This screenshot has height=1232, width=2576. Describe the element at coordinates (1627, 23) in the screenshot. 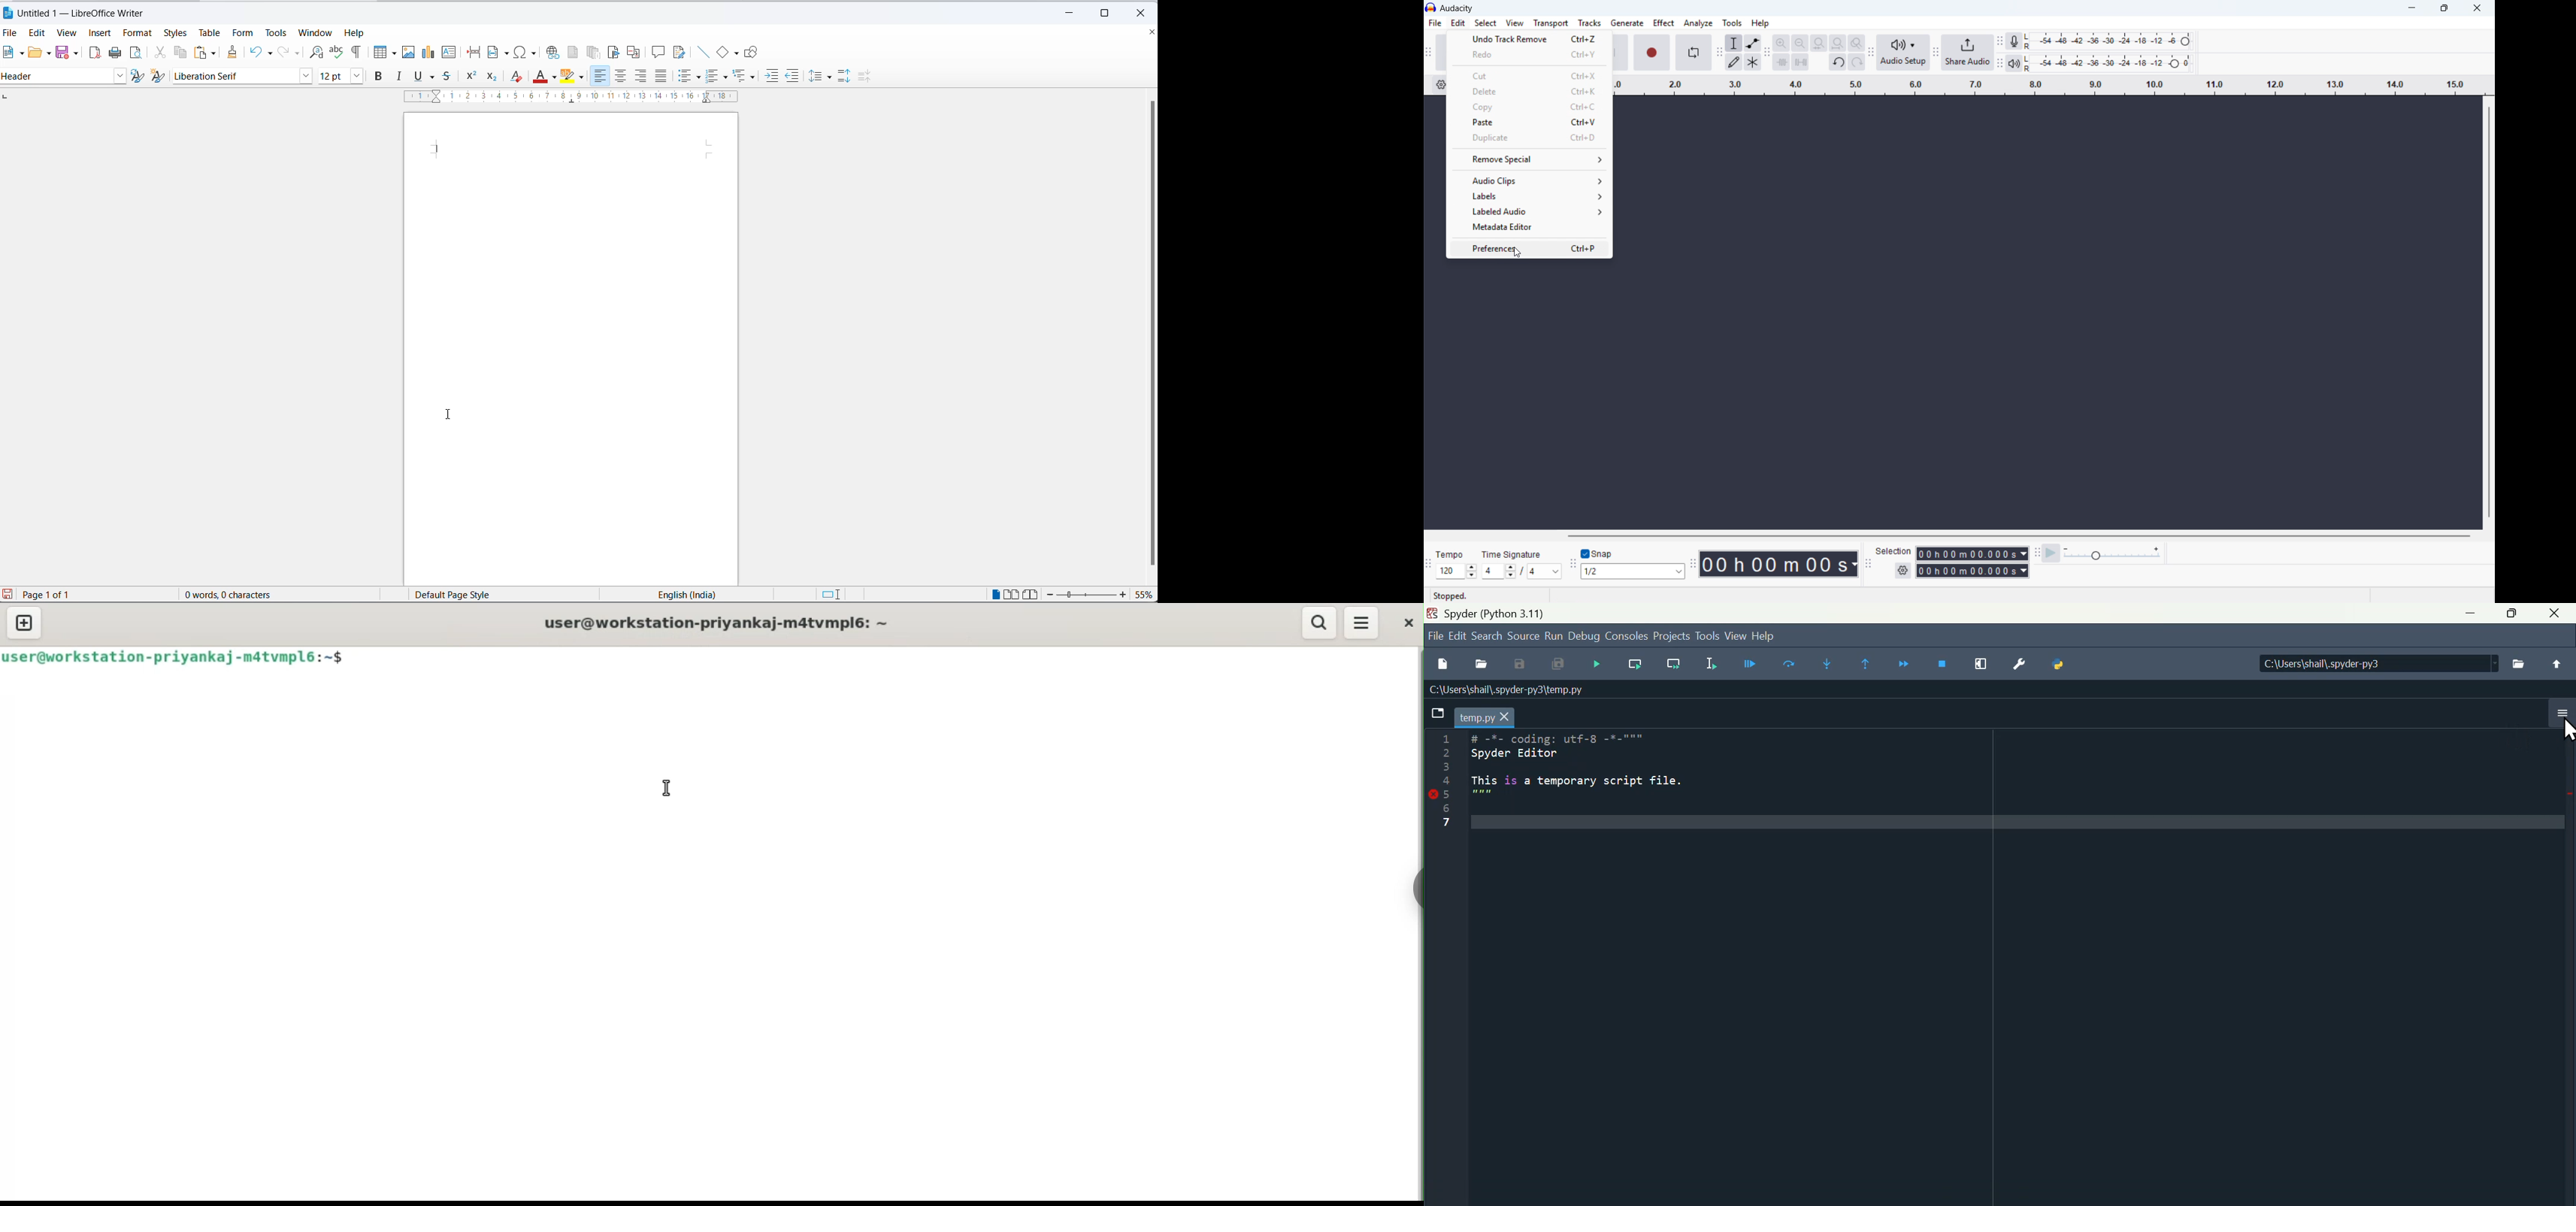

I see `generate` at that location.